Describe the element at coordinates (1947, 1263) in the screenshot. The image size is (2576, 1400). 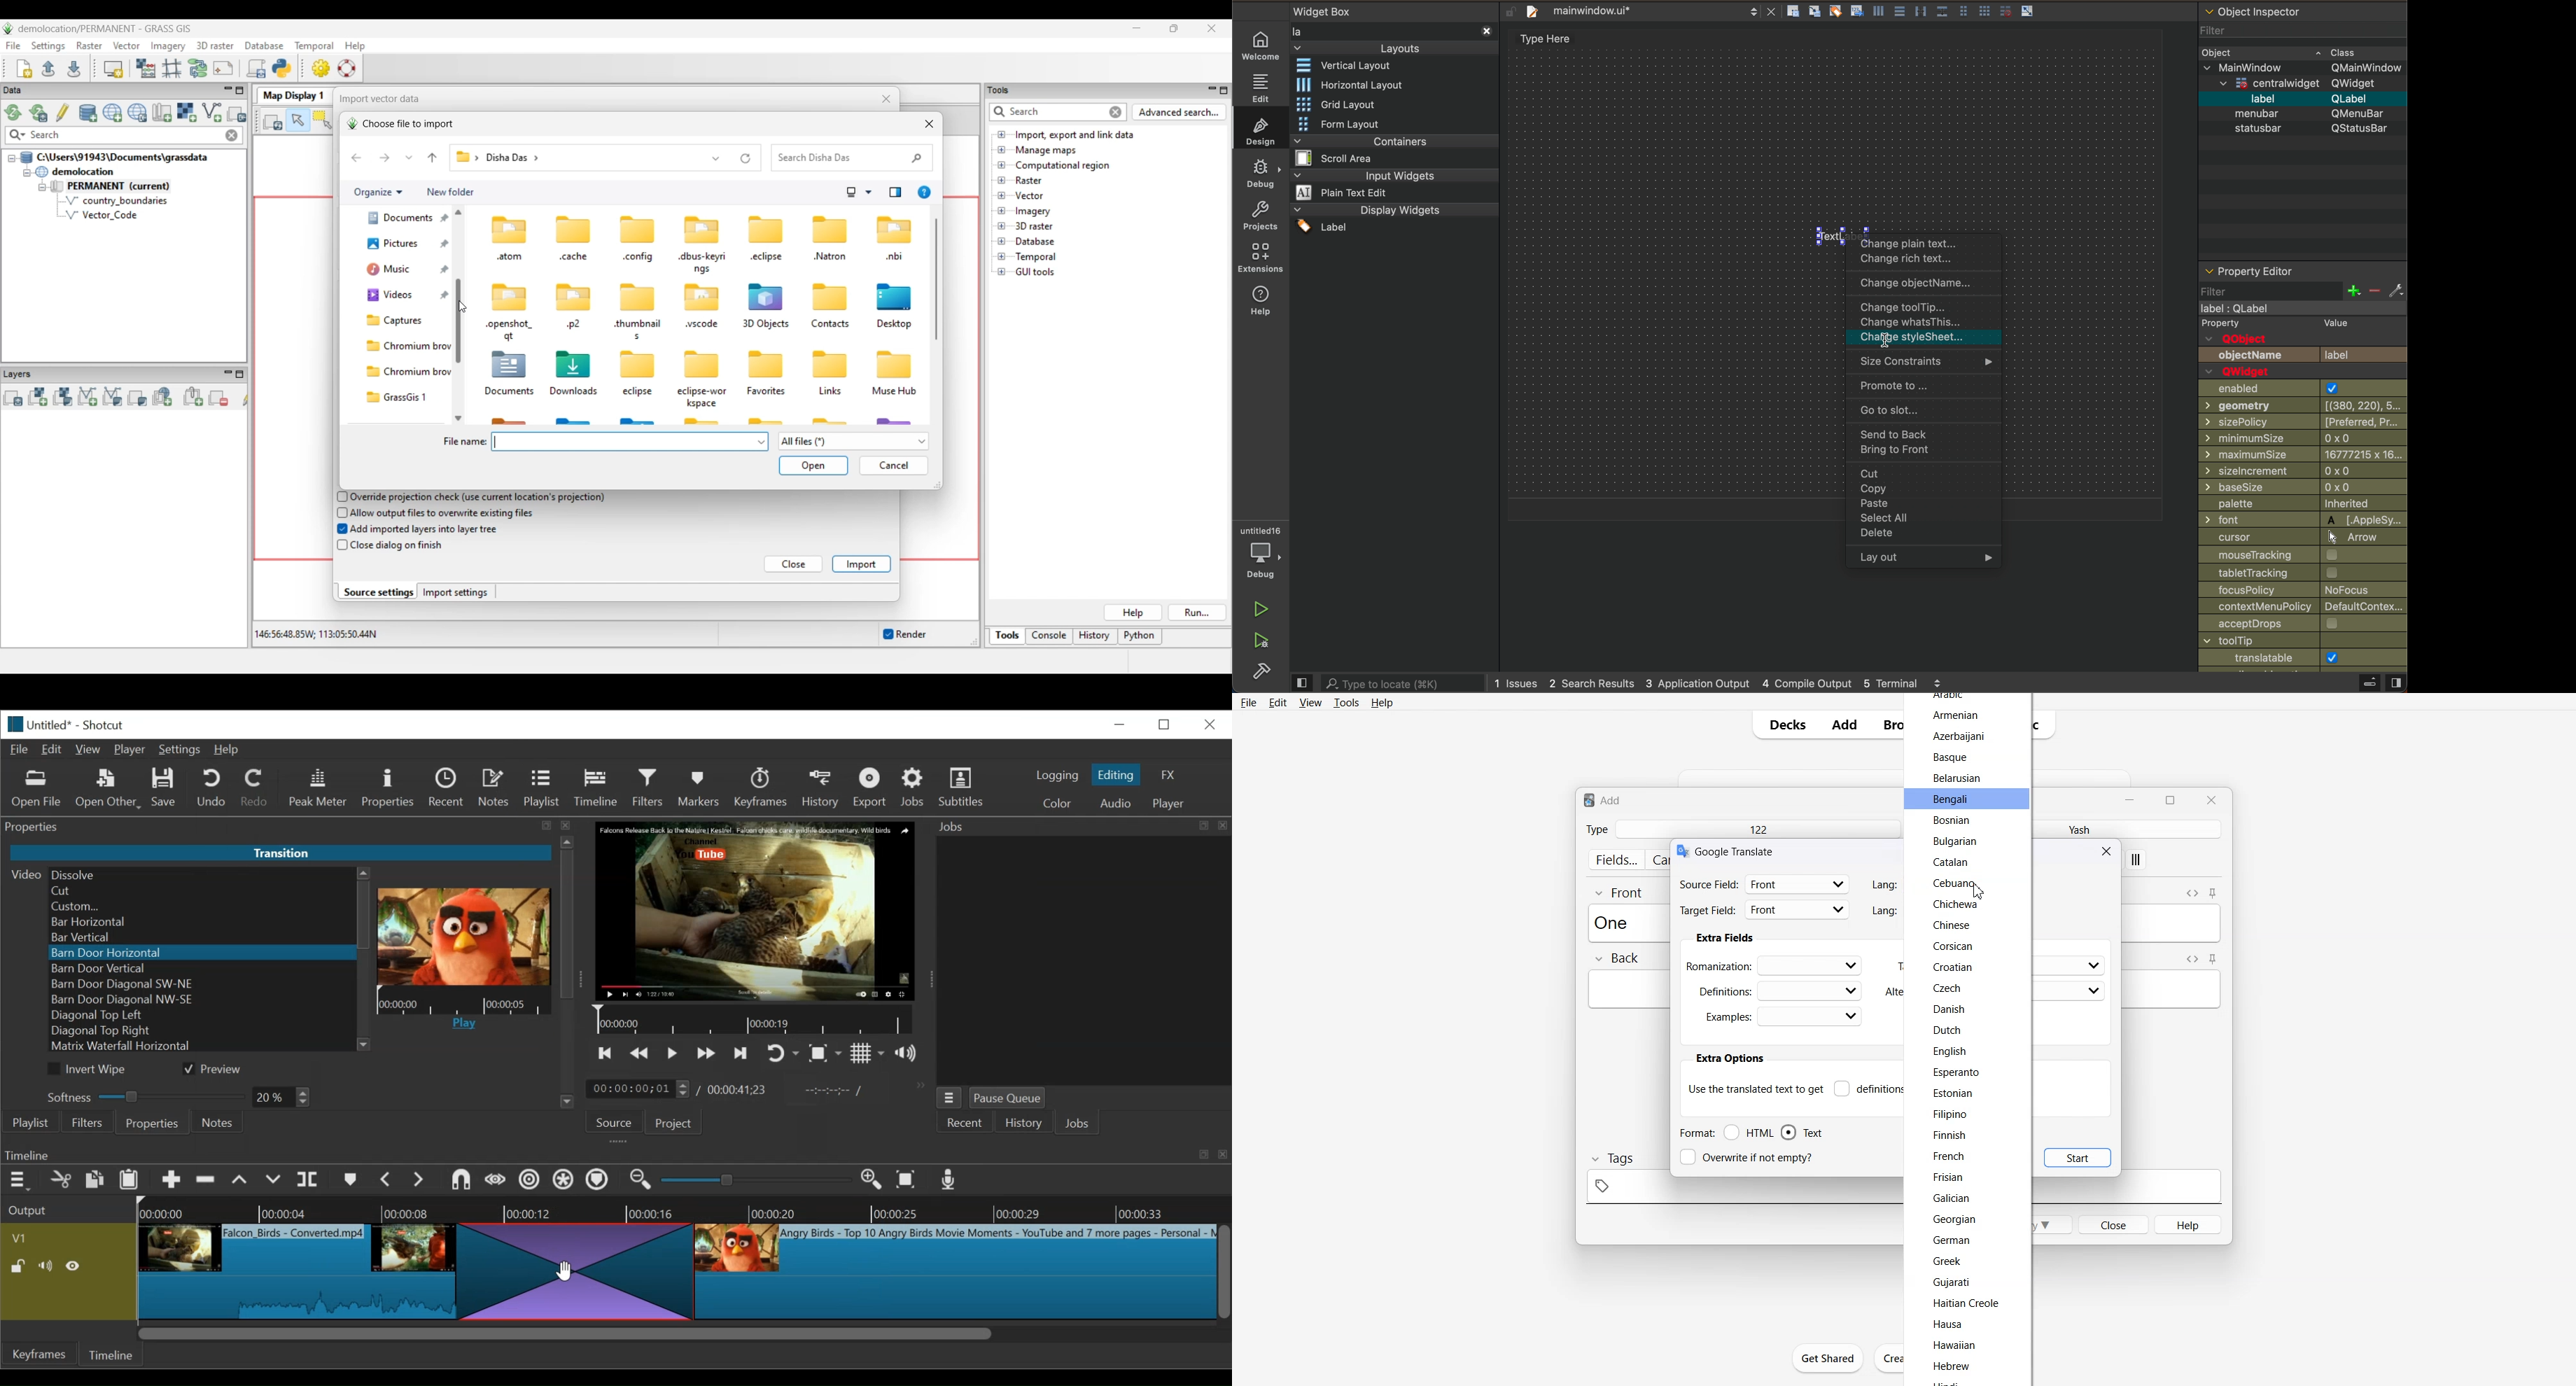
I see `Greek` at that location.